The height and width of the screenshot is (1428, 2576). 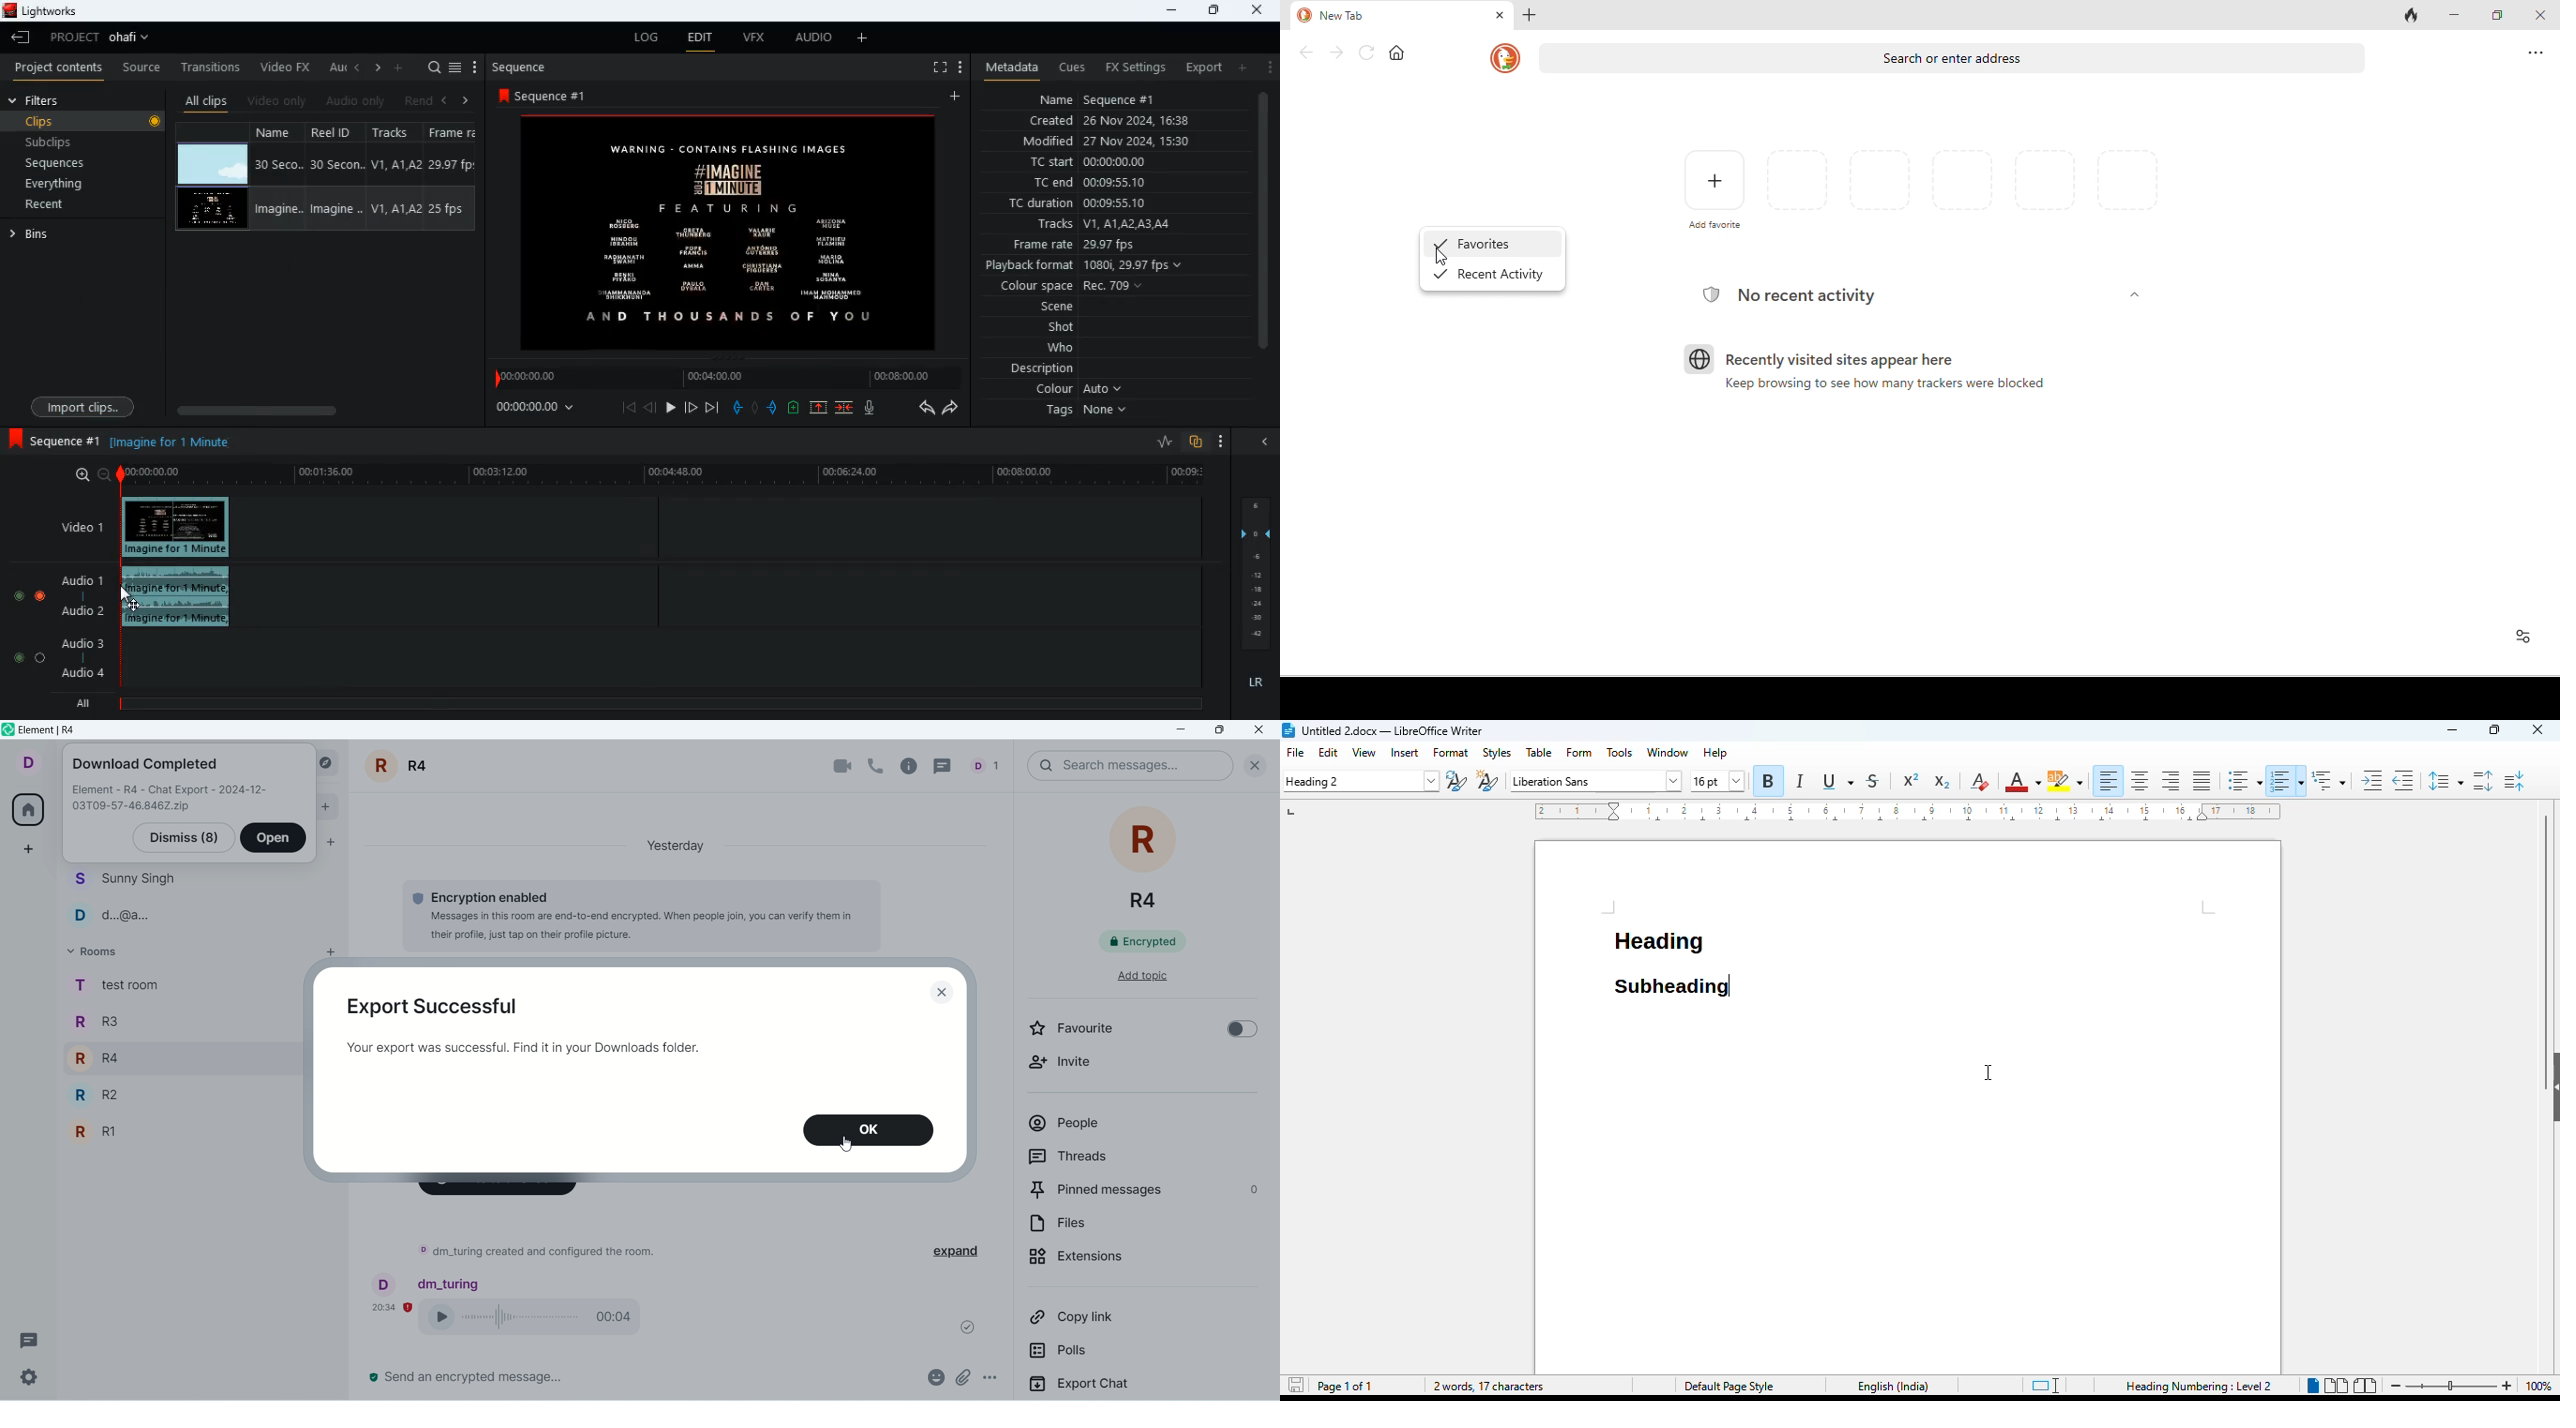 I want to click on toggle unordered list, so click(x=2243, y=781).